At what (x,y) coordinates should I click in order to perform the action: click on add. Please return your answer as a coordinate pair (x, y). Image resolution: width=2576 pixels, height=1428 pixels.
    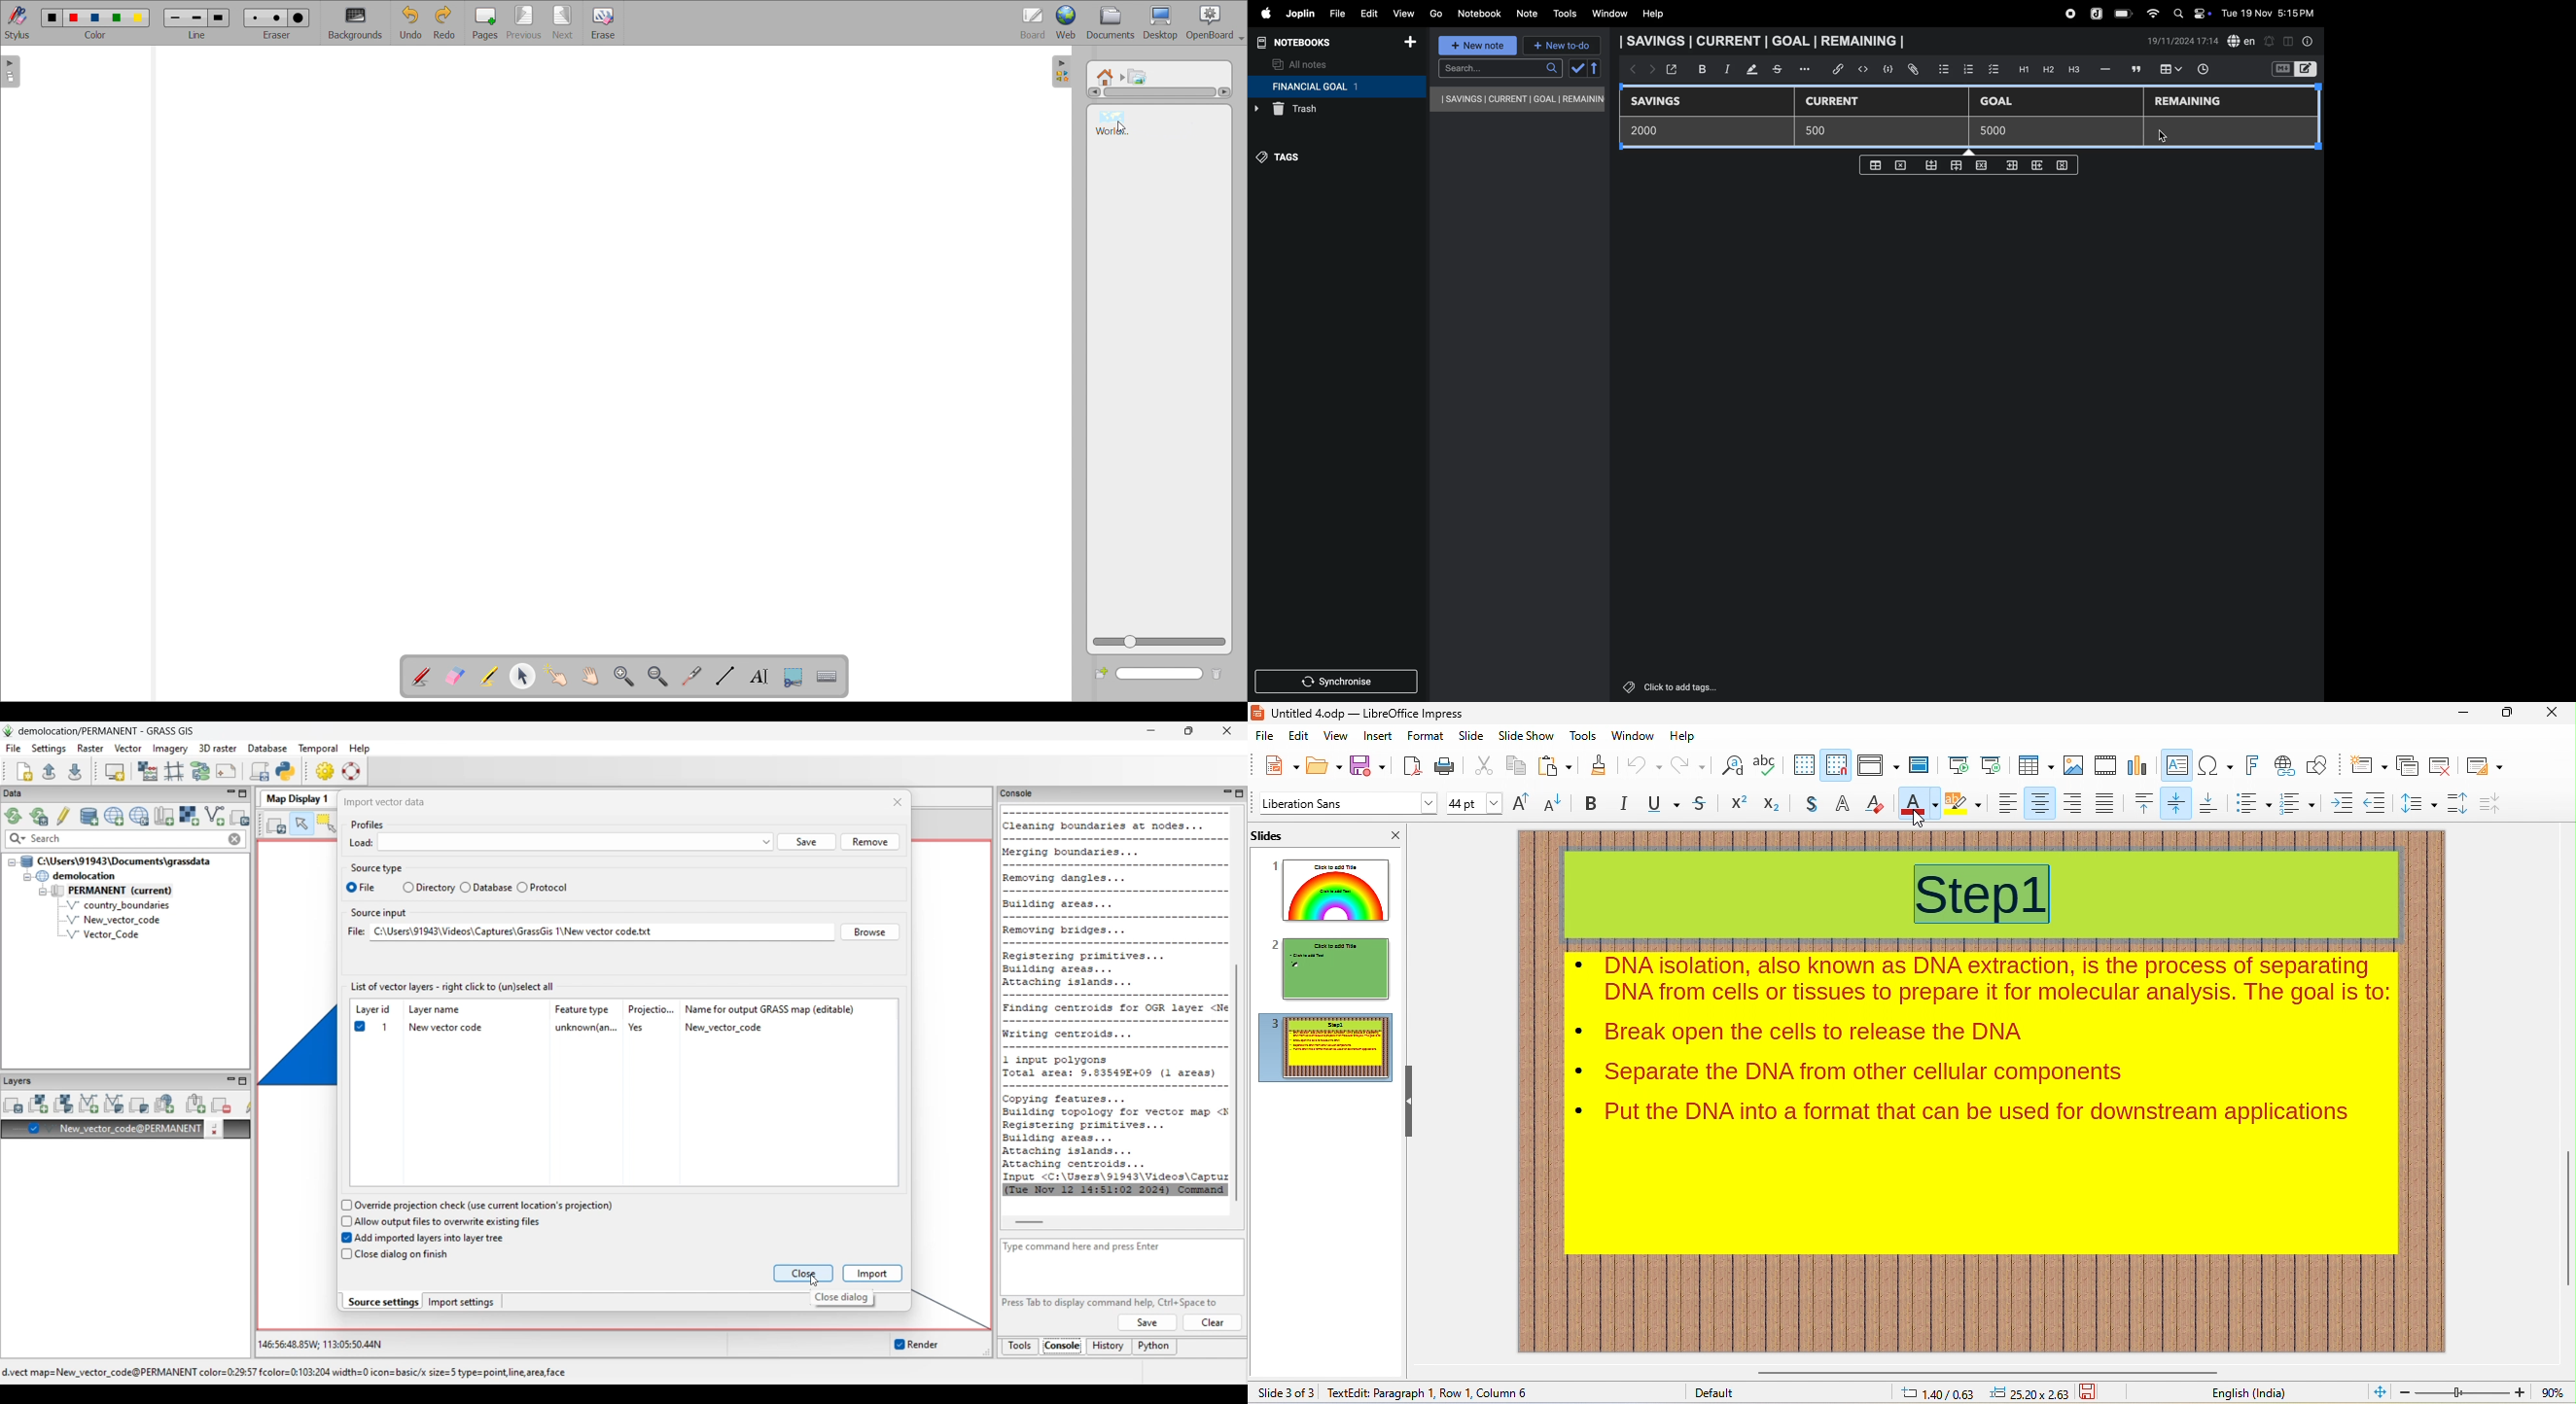
    Looking at the image, I should click on (1410, 44).